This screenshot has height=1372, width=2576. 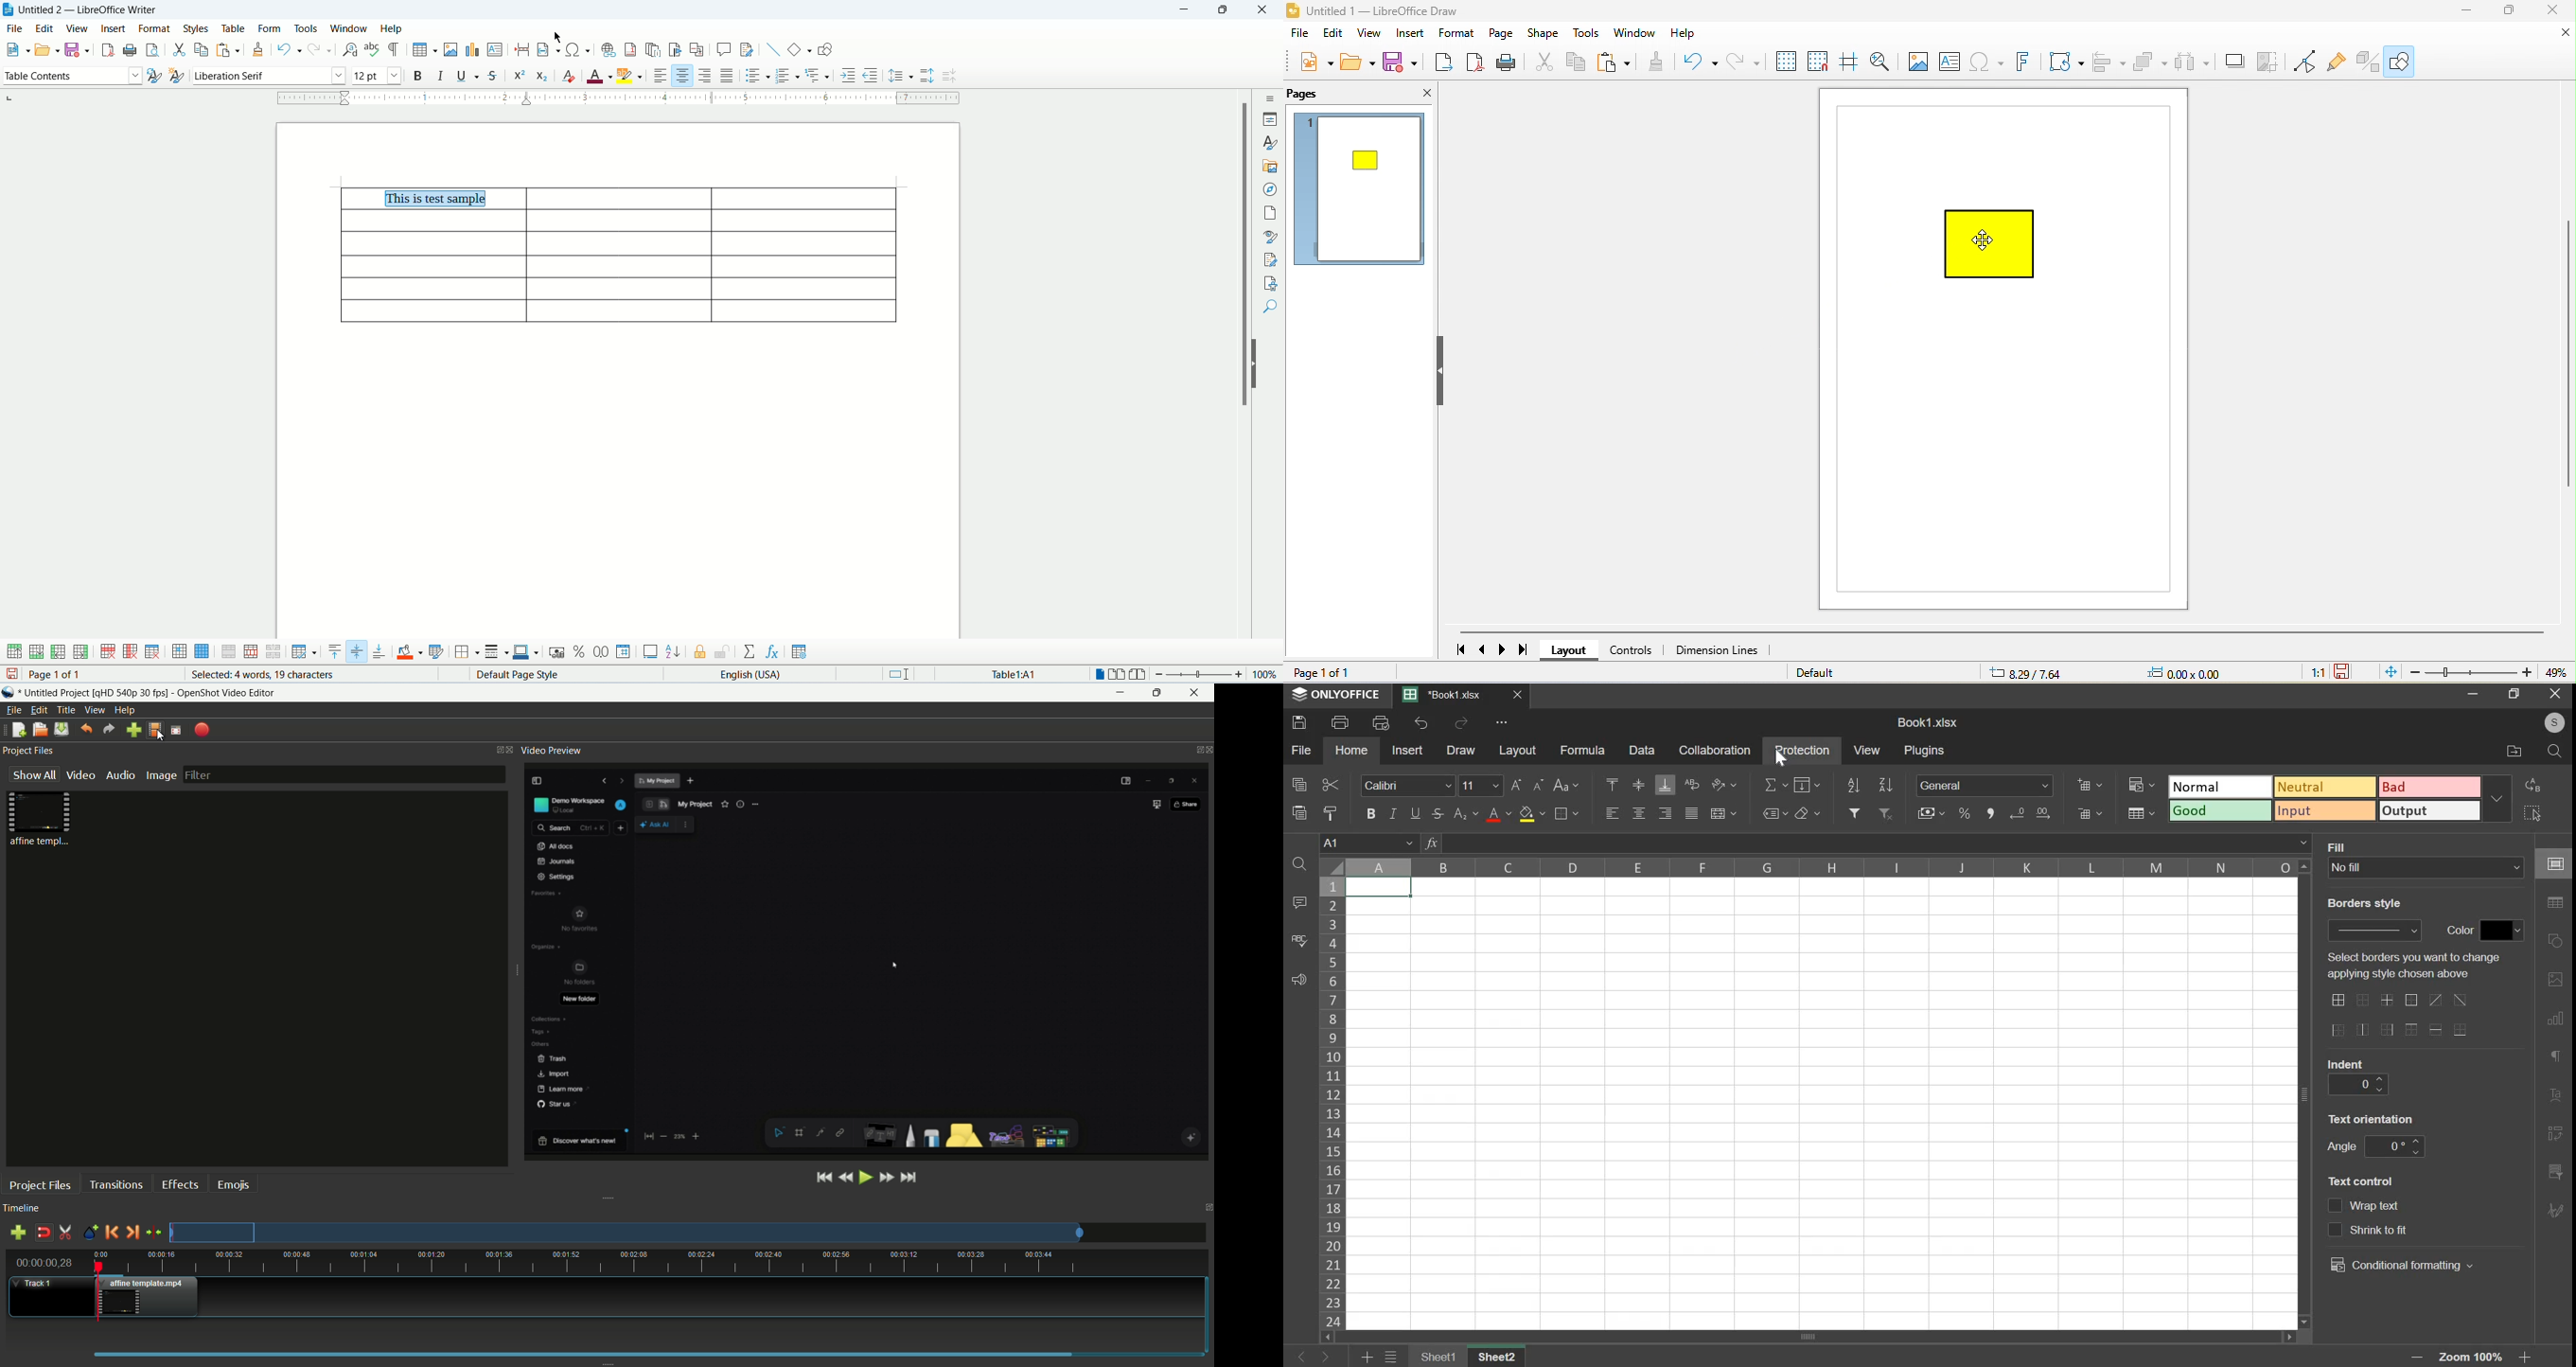 What do you see at coordinates (78, 49) in the screenshot?
I see `safe` at bounding box center [78, 49].